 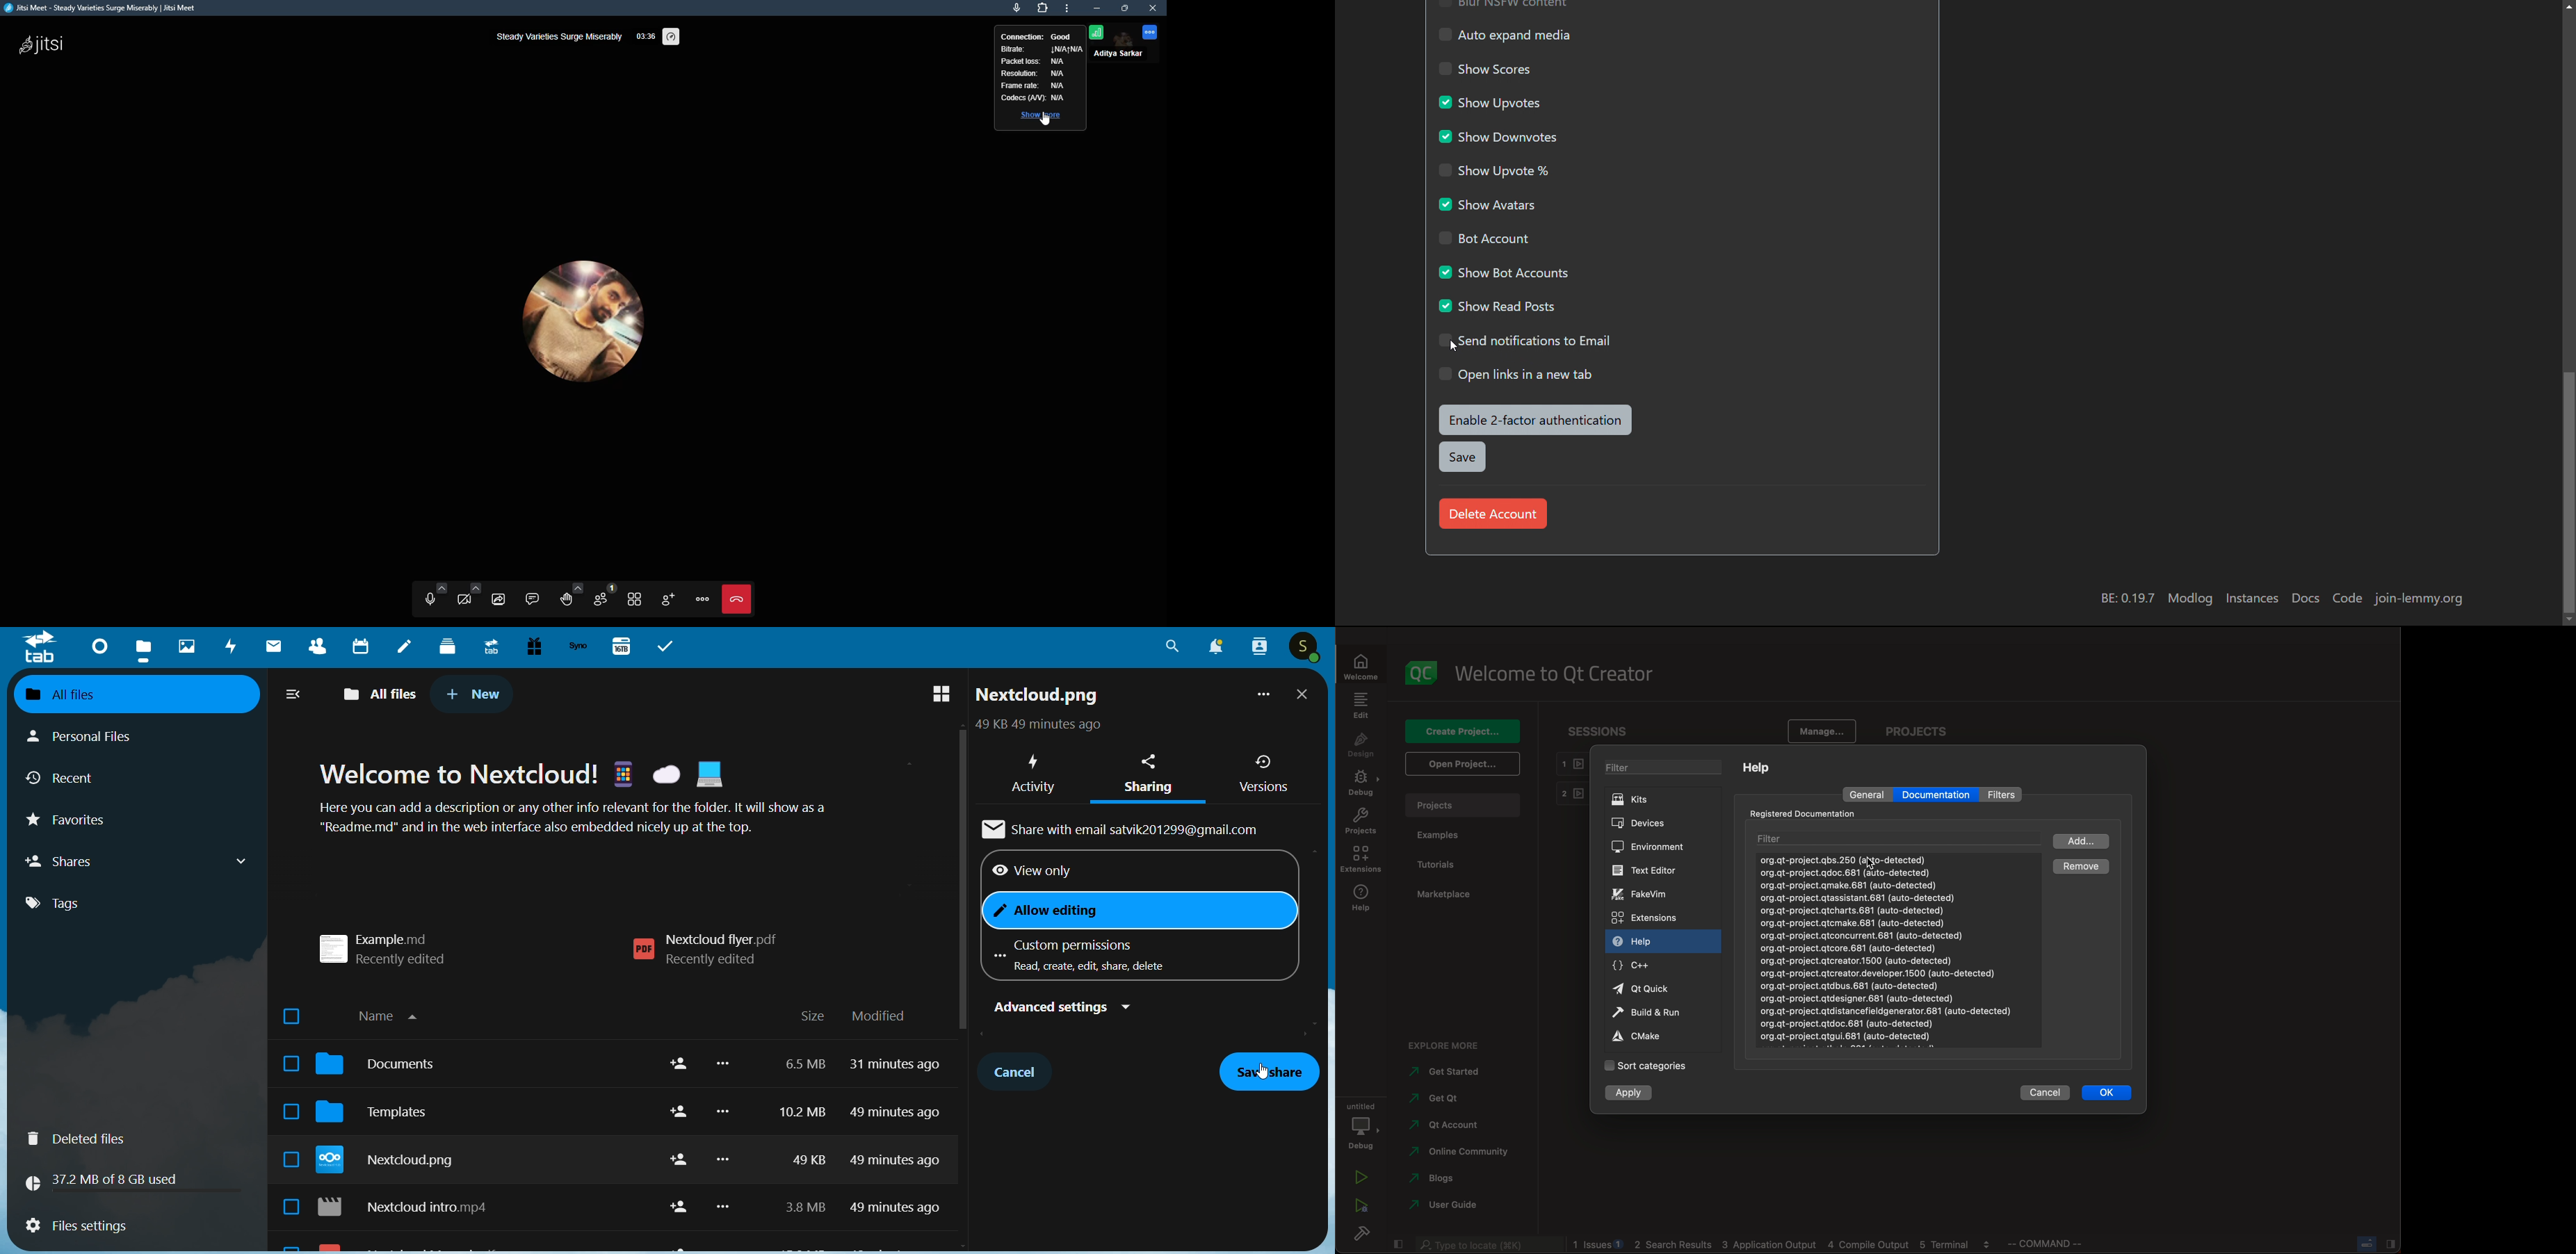 I want to click on remove, so click(x=2077, y=868).